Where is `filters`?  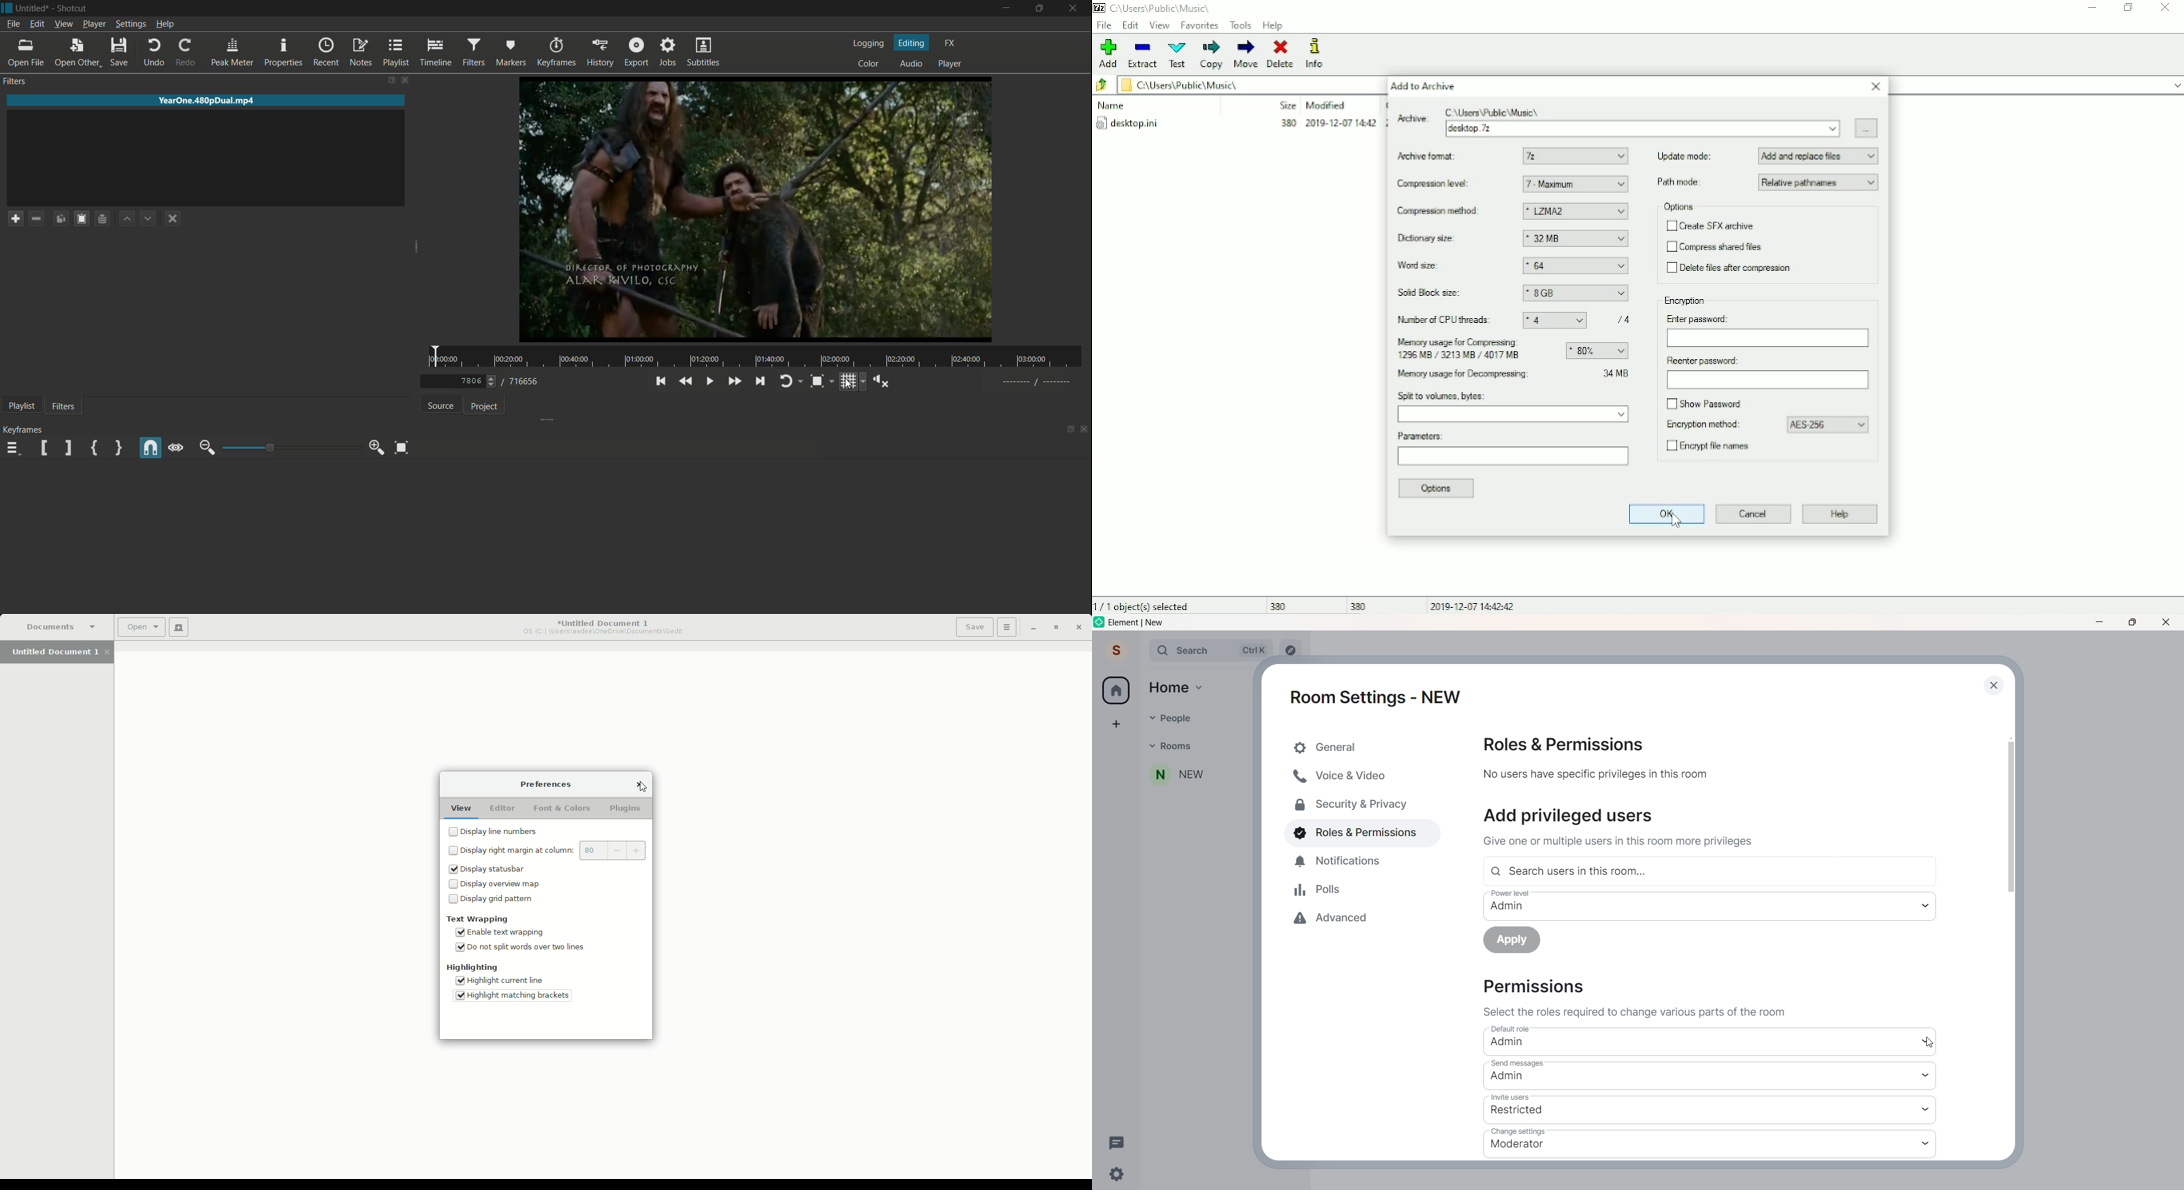
filters is located at coordinates (65, 406).